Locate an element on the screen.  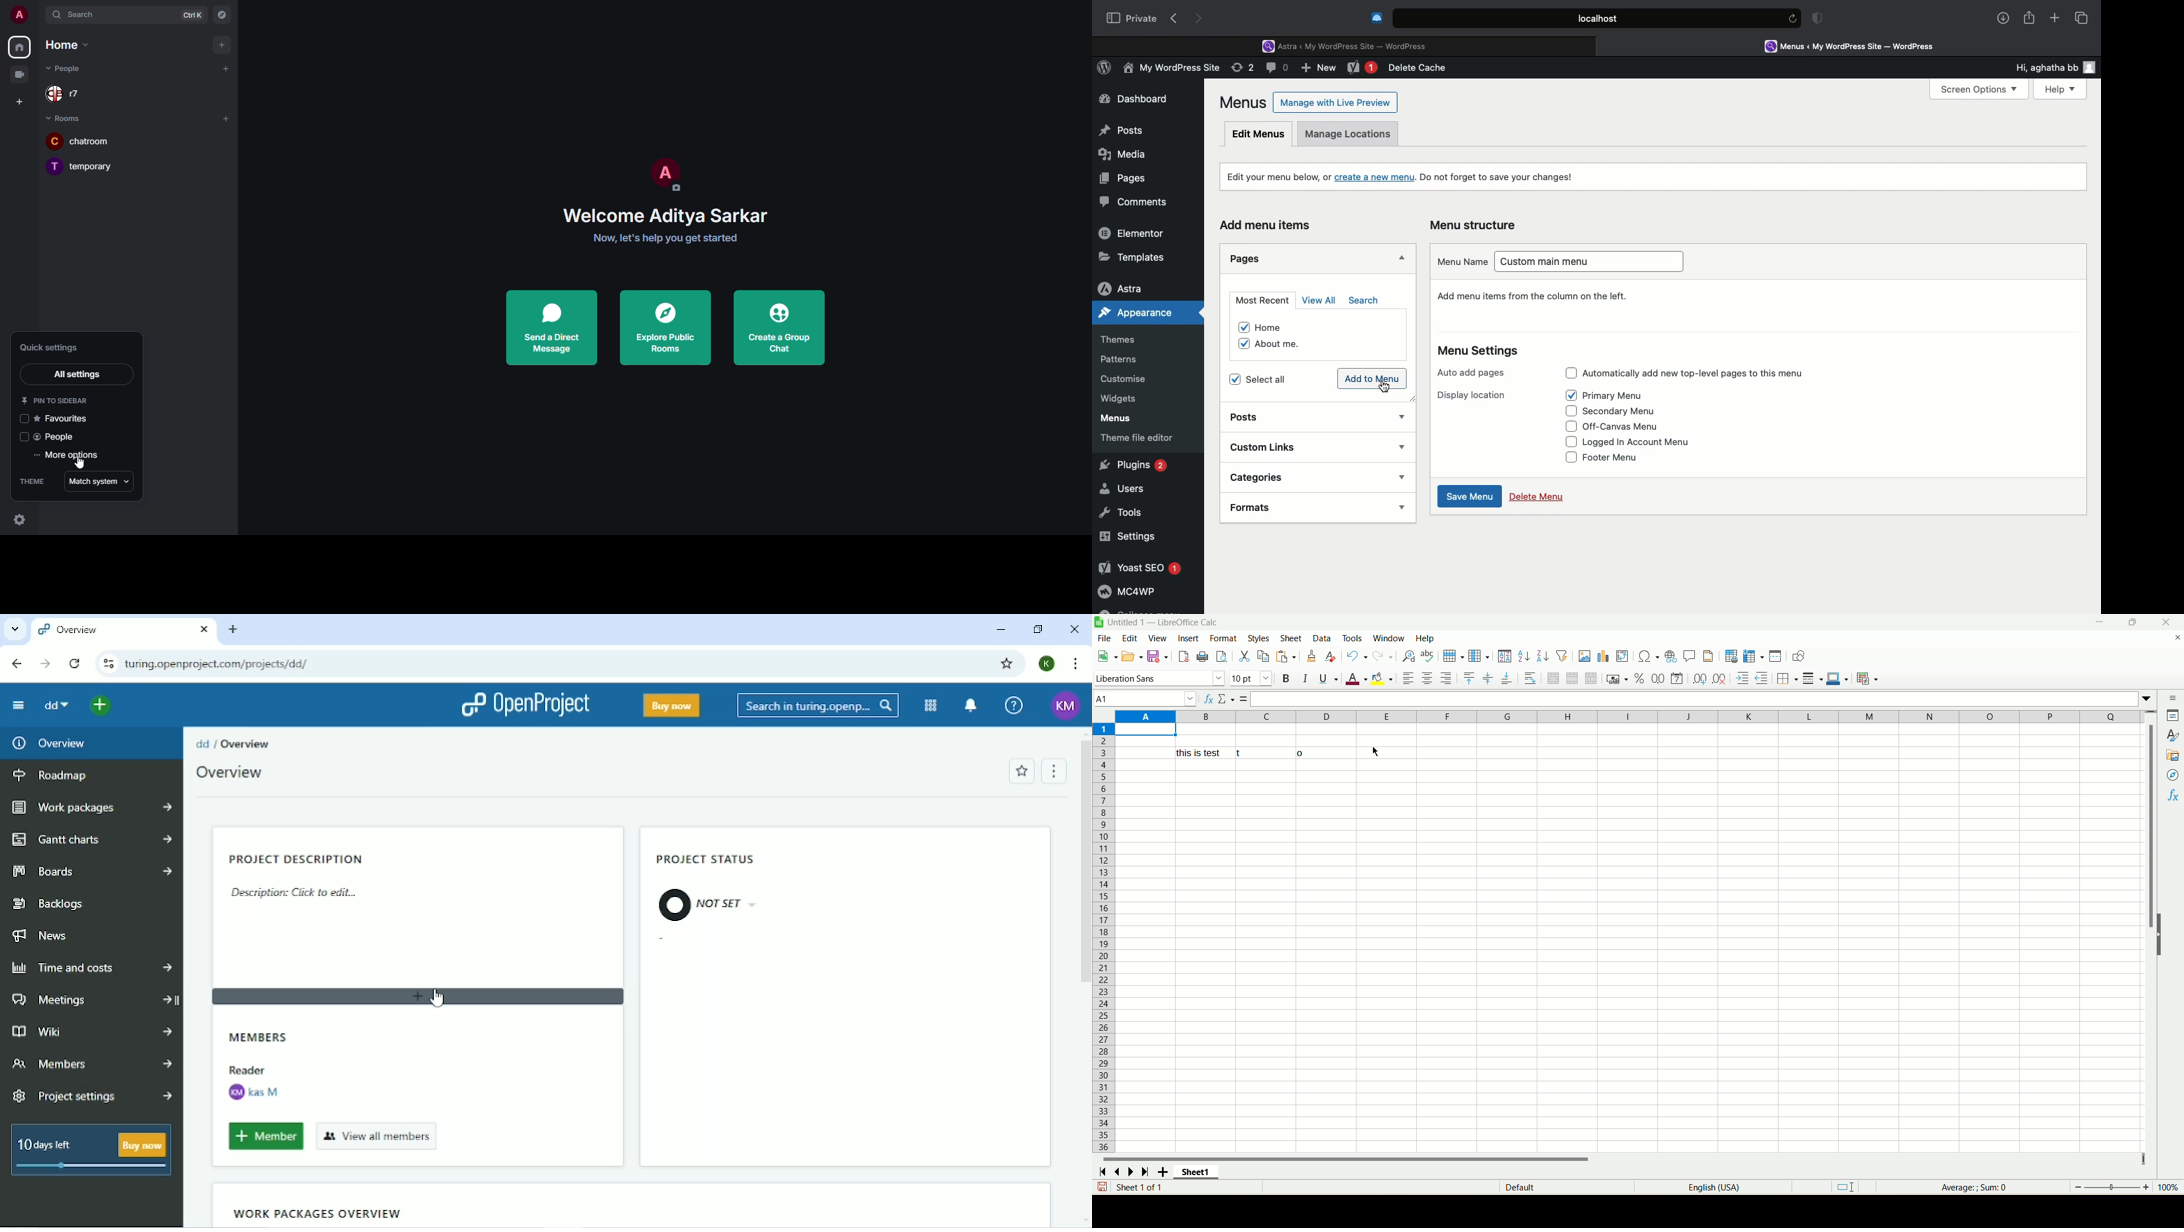
get started is located at coordinates (670, 239).